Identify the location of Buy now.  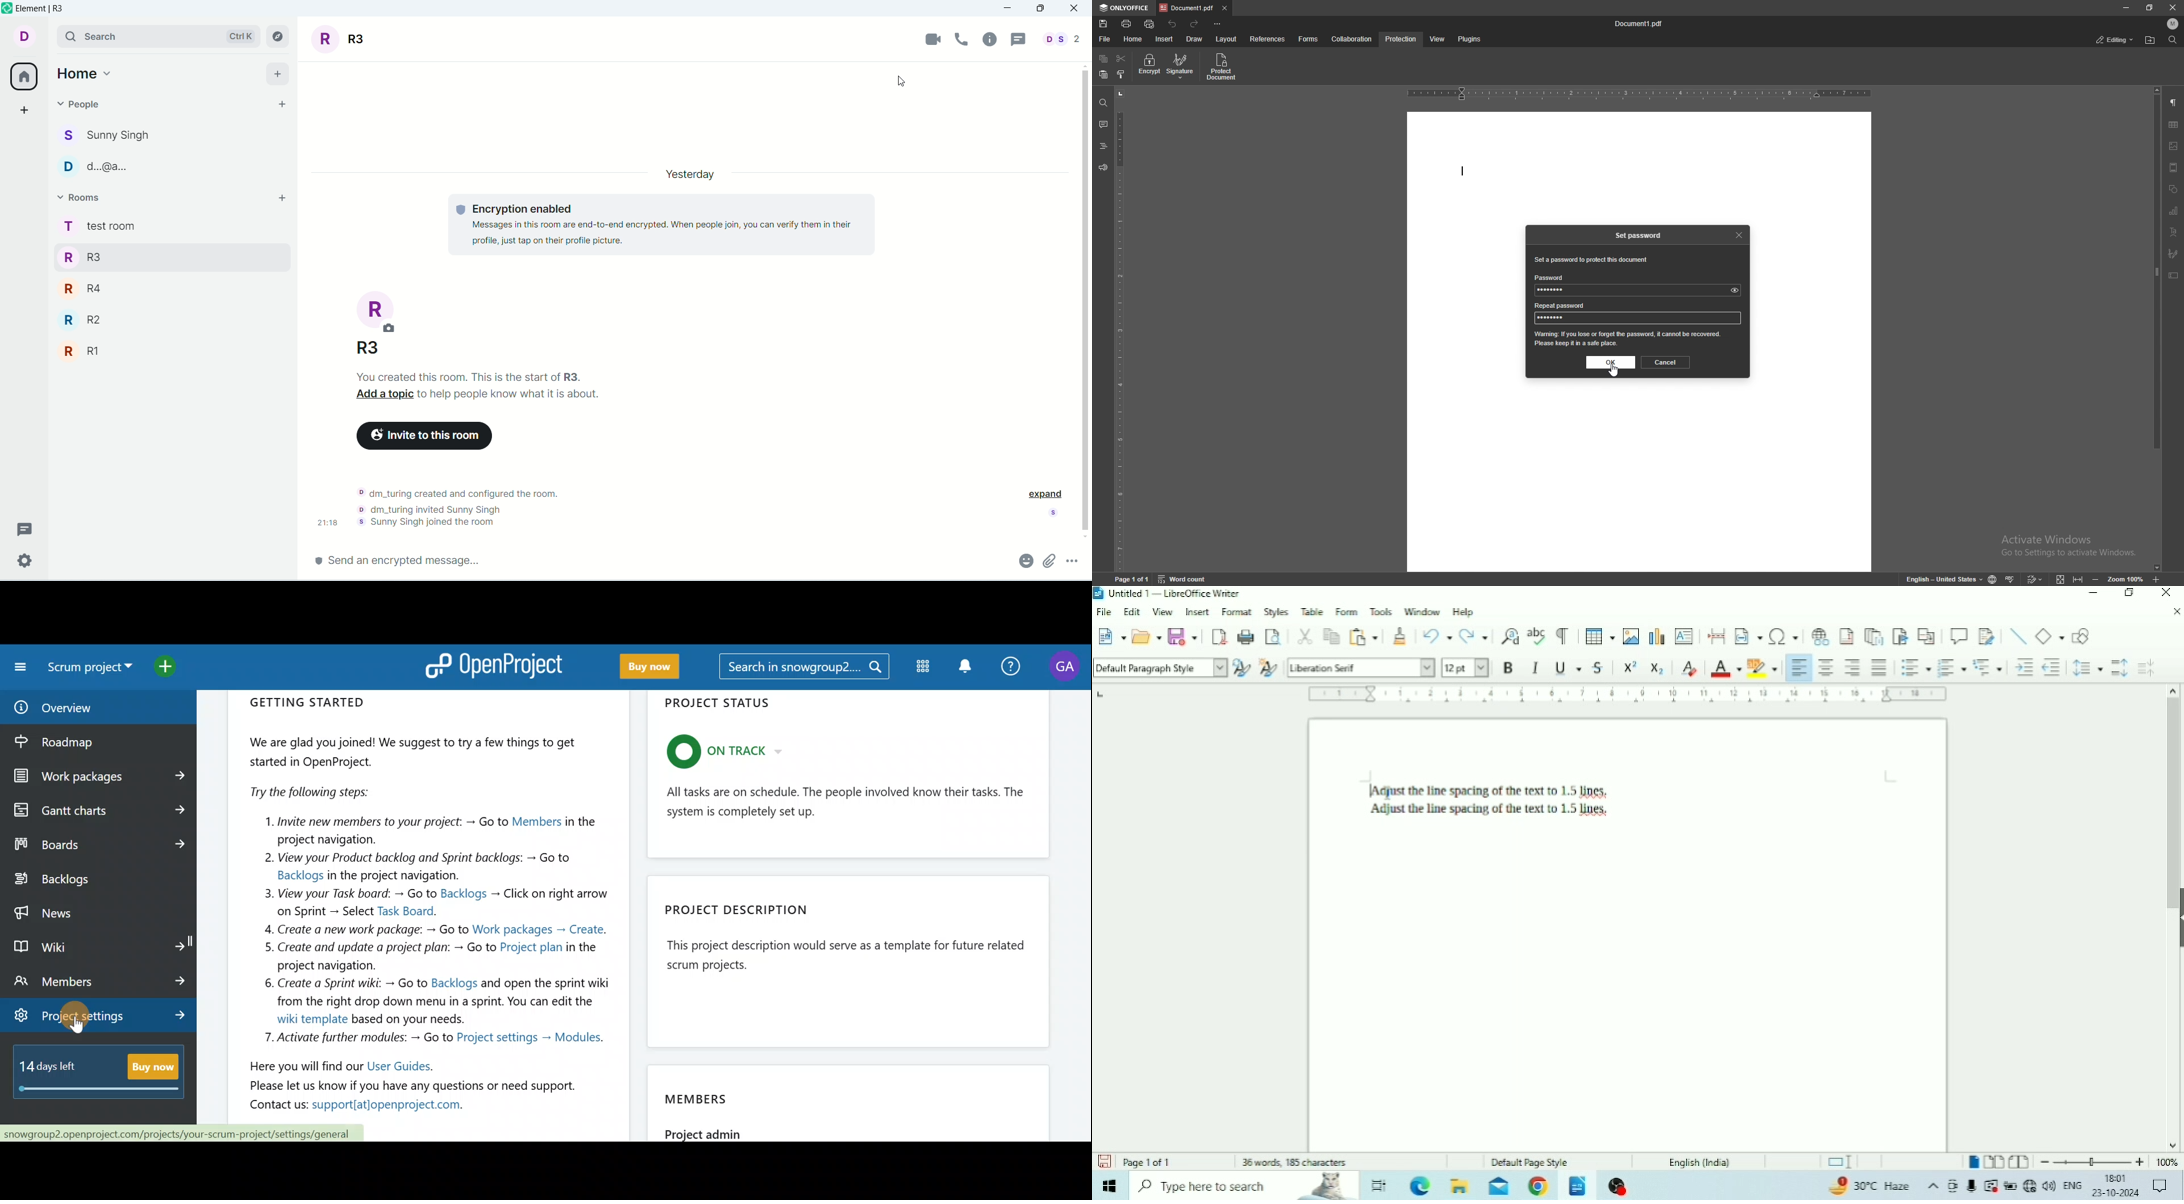
(103, 1078).